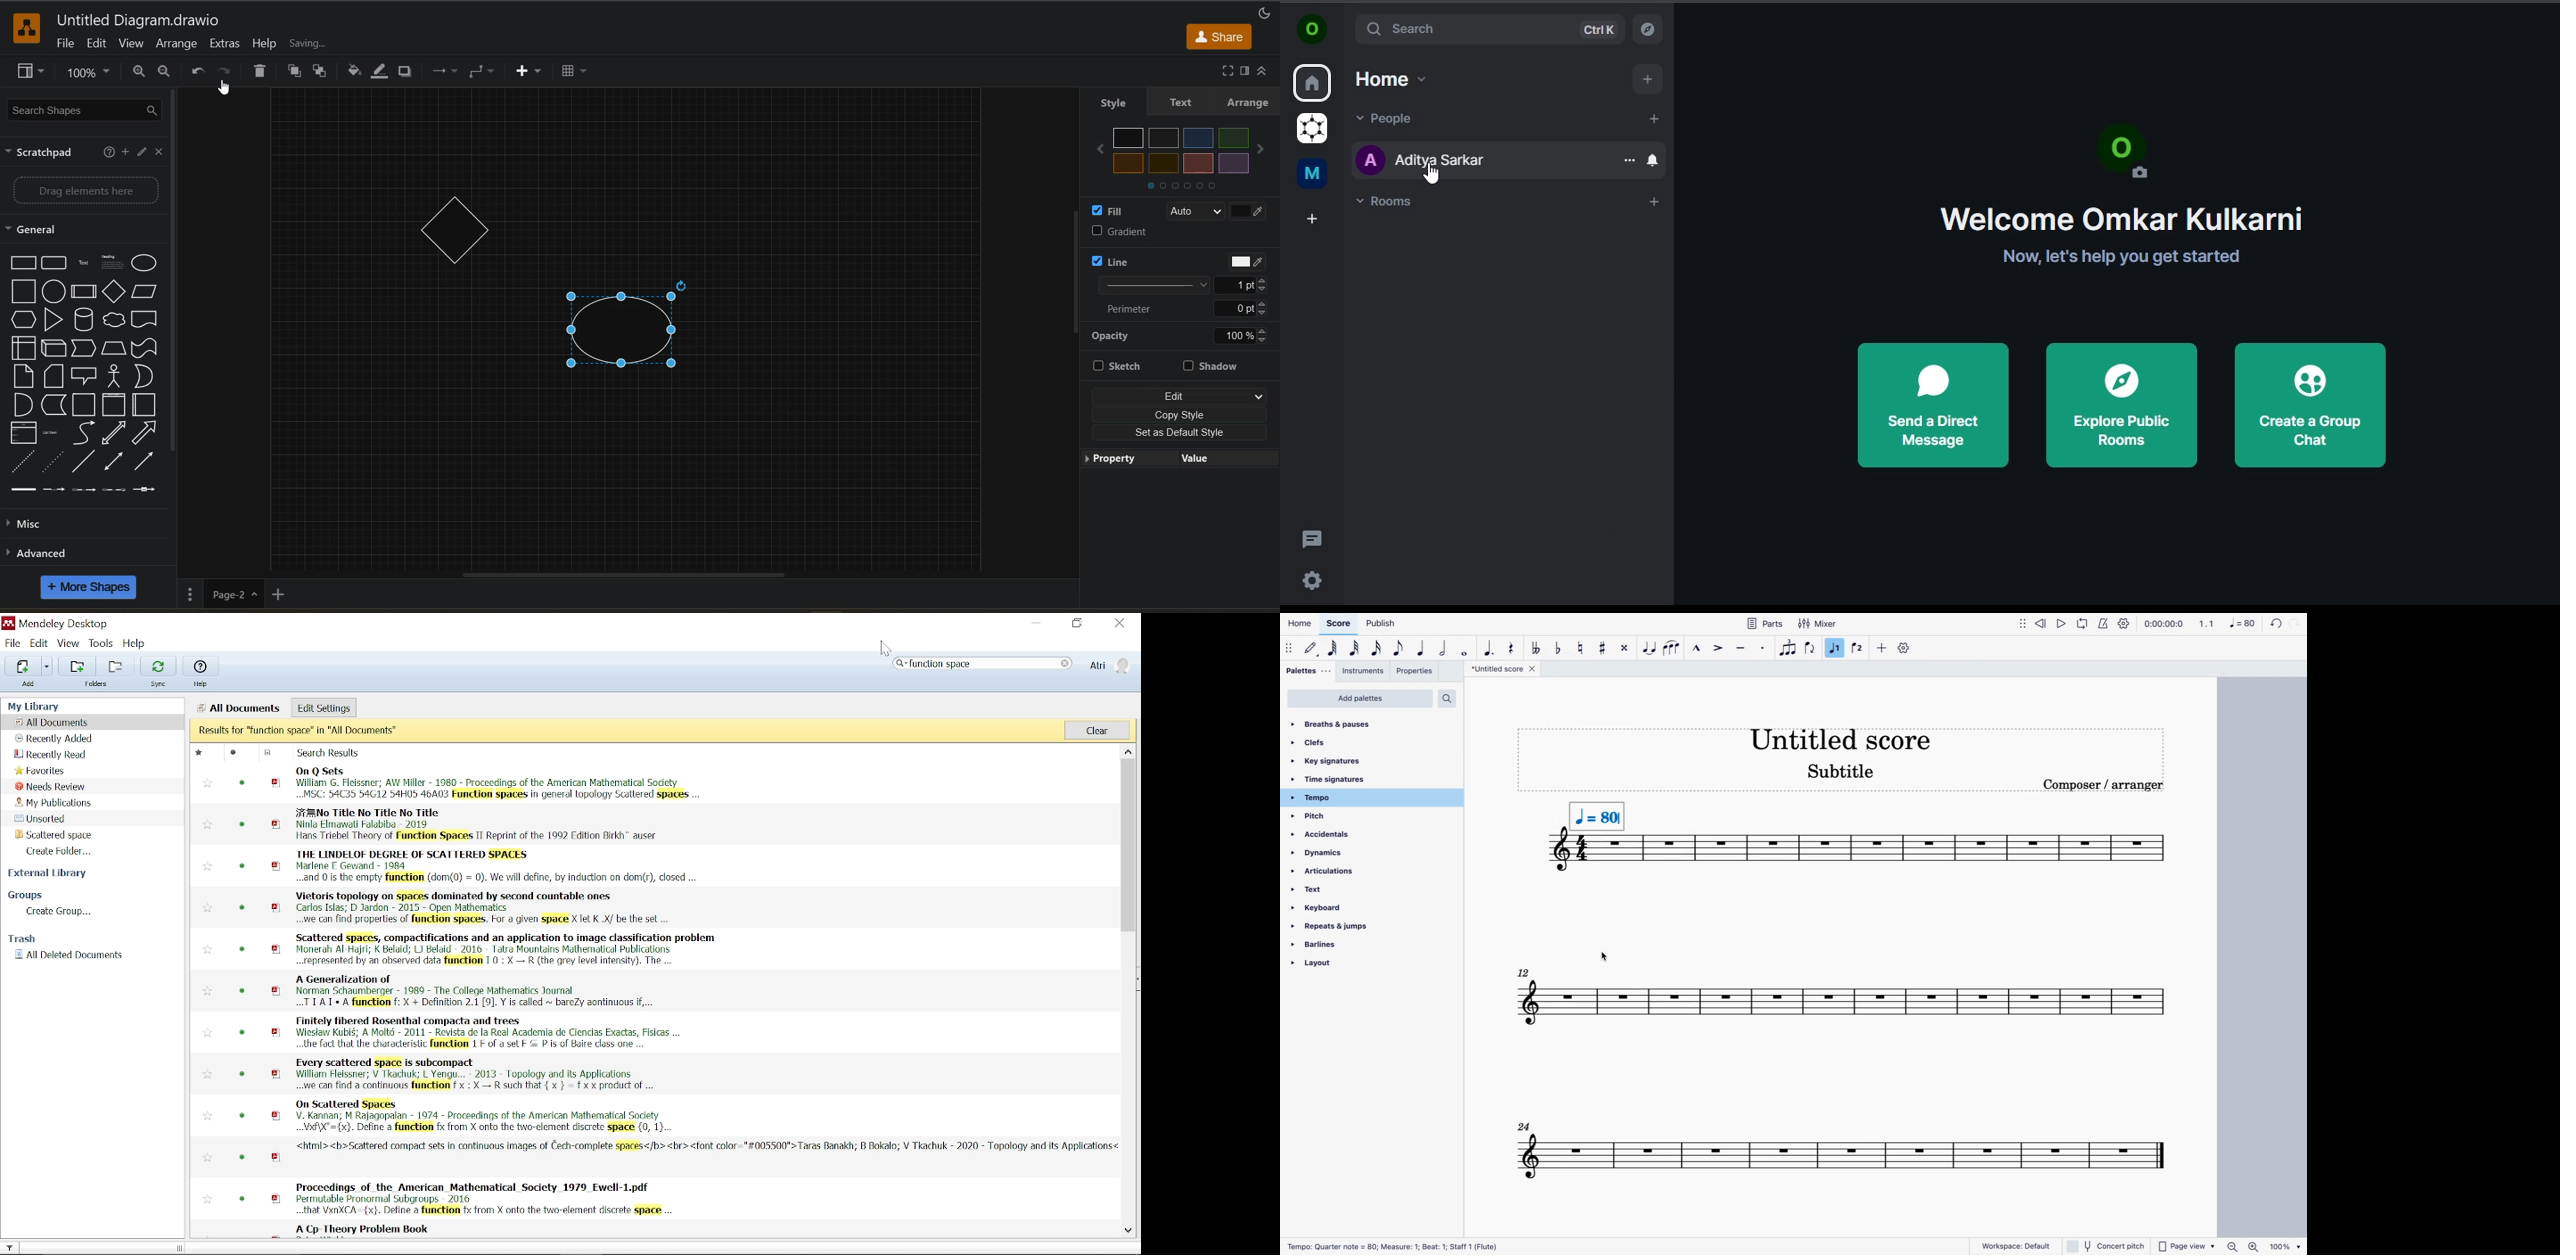 The height and width of the screenshot is (1260, 2576). What do you see at coordinates (208, 949) in the screenshot?
I see `Add to favorite` at bounding box center [208, 949].